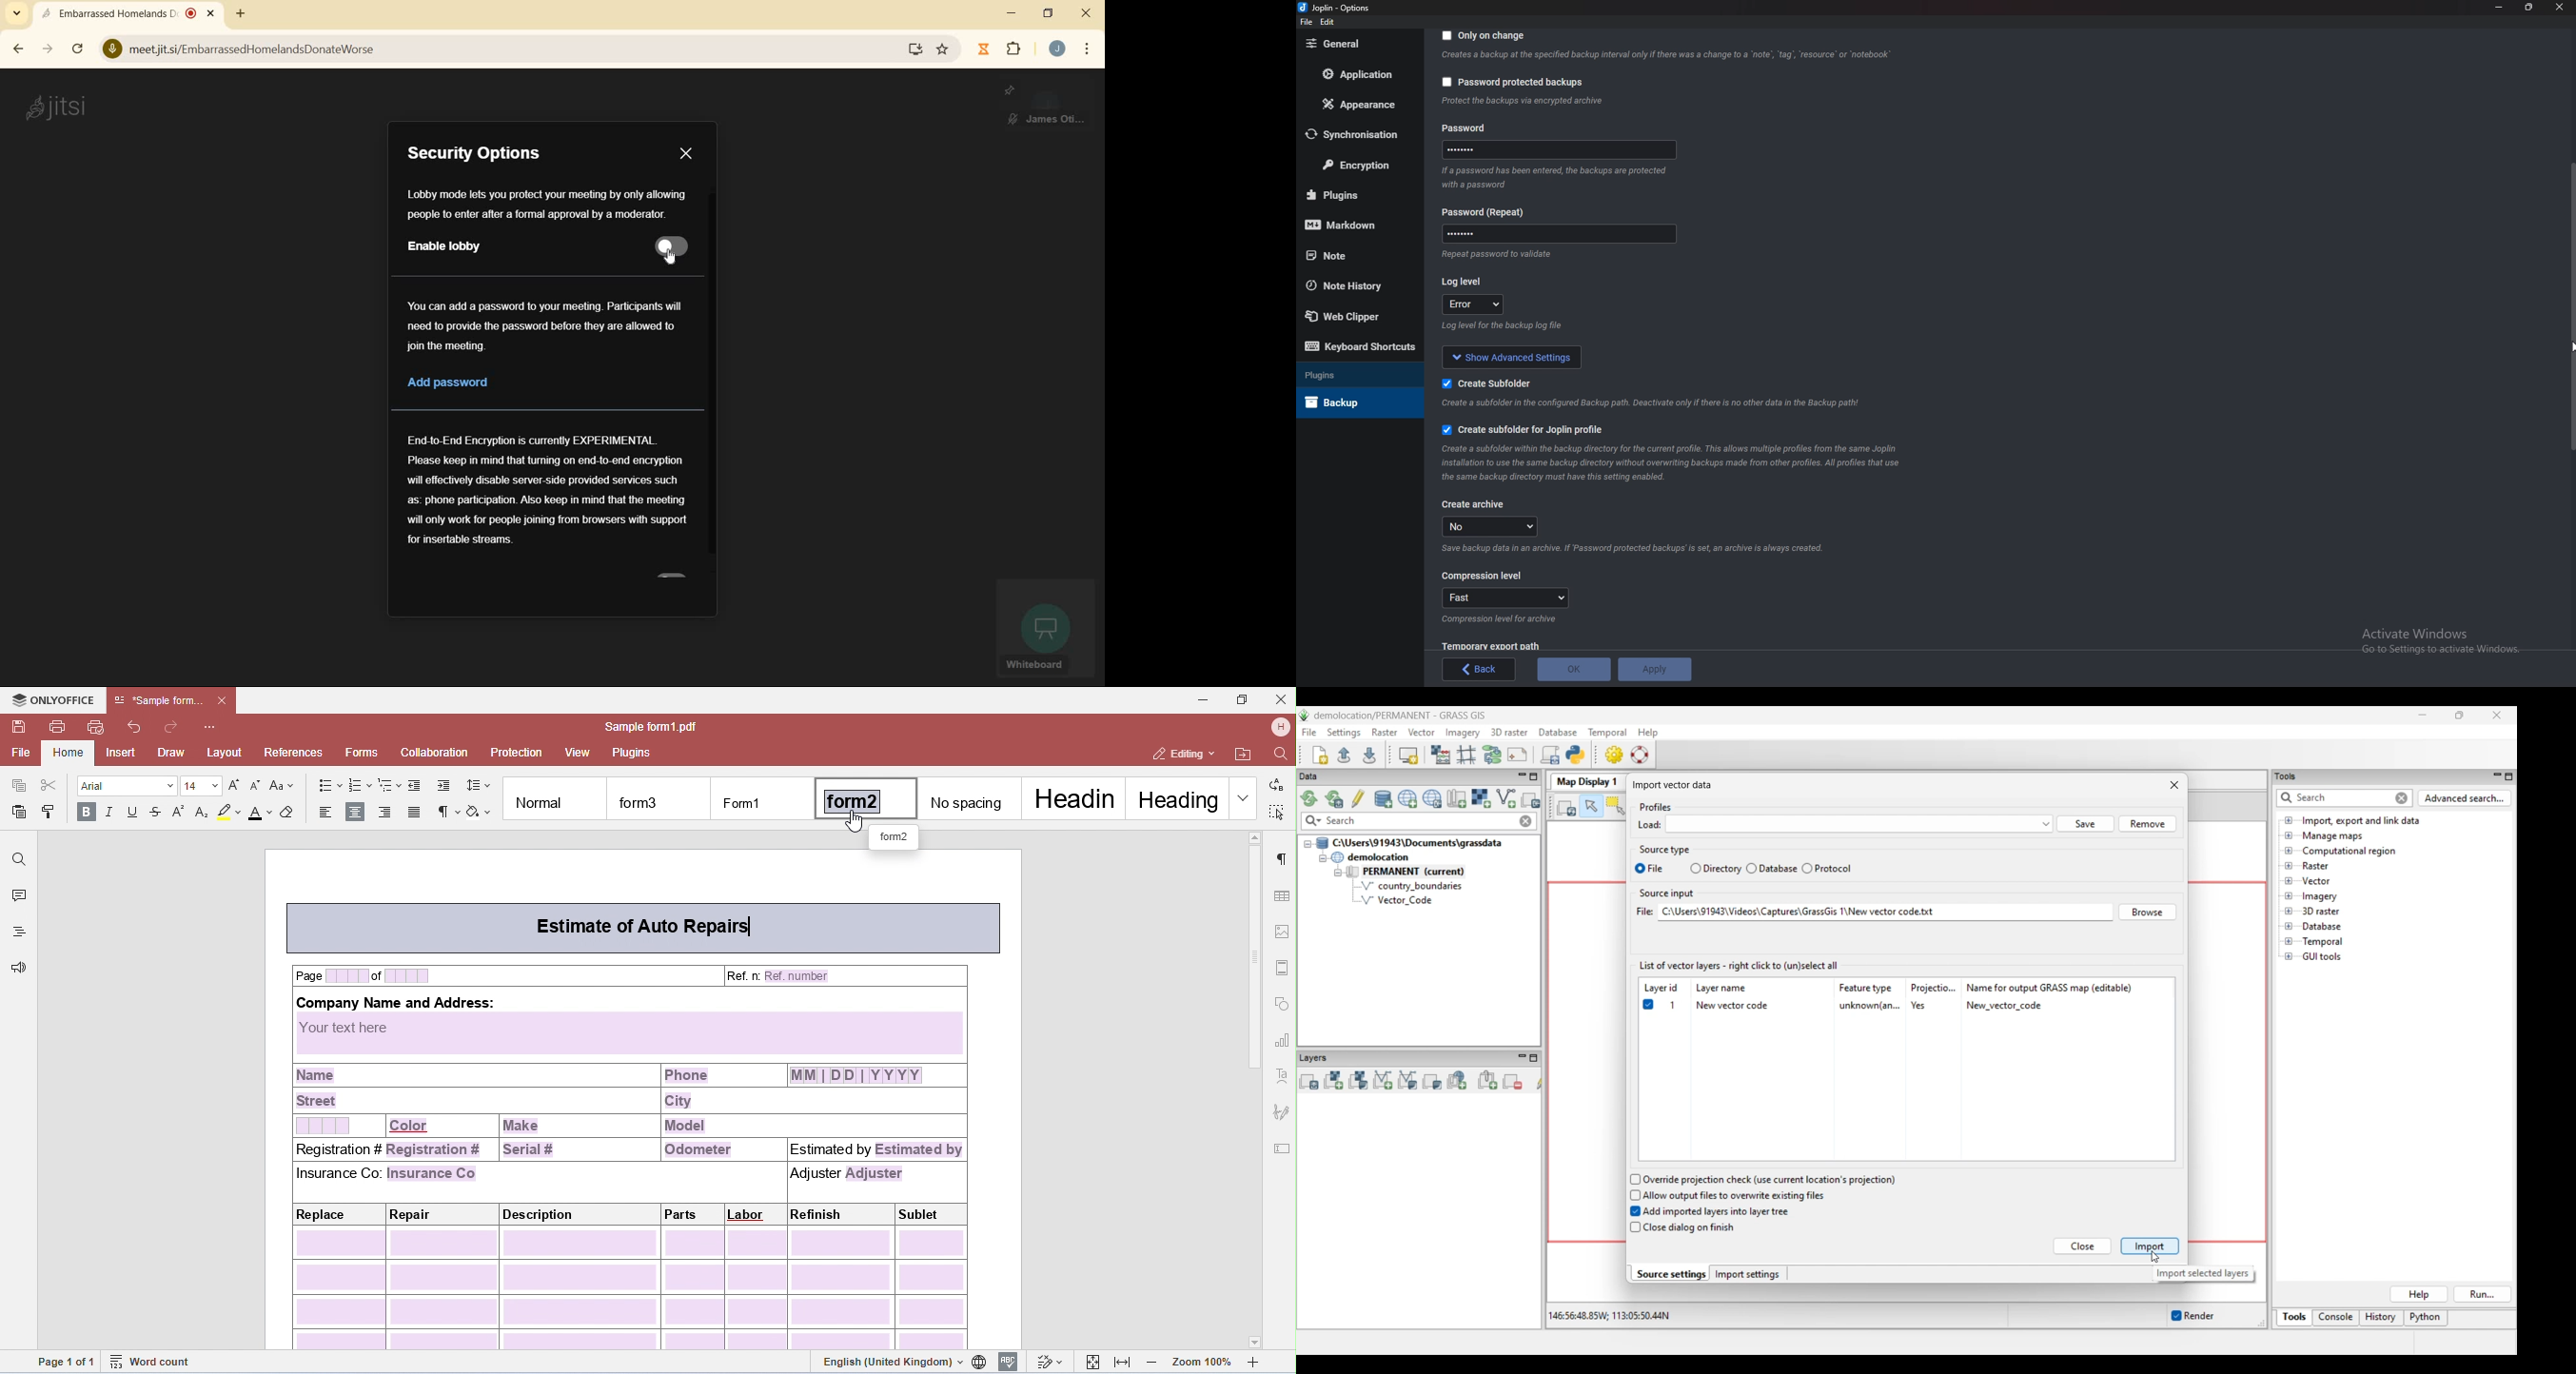 The height and width of the screenshot is (1400, 2576). Describe the element at coordinates (1334, 1080) in the screenshot. I see `Add raster map layer` at that location.